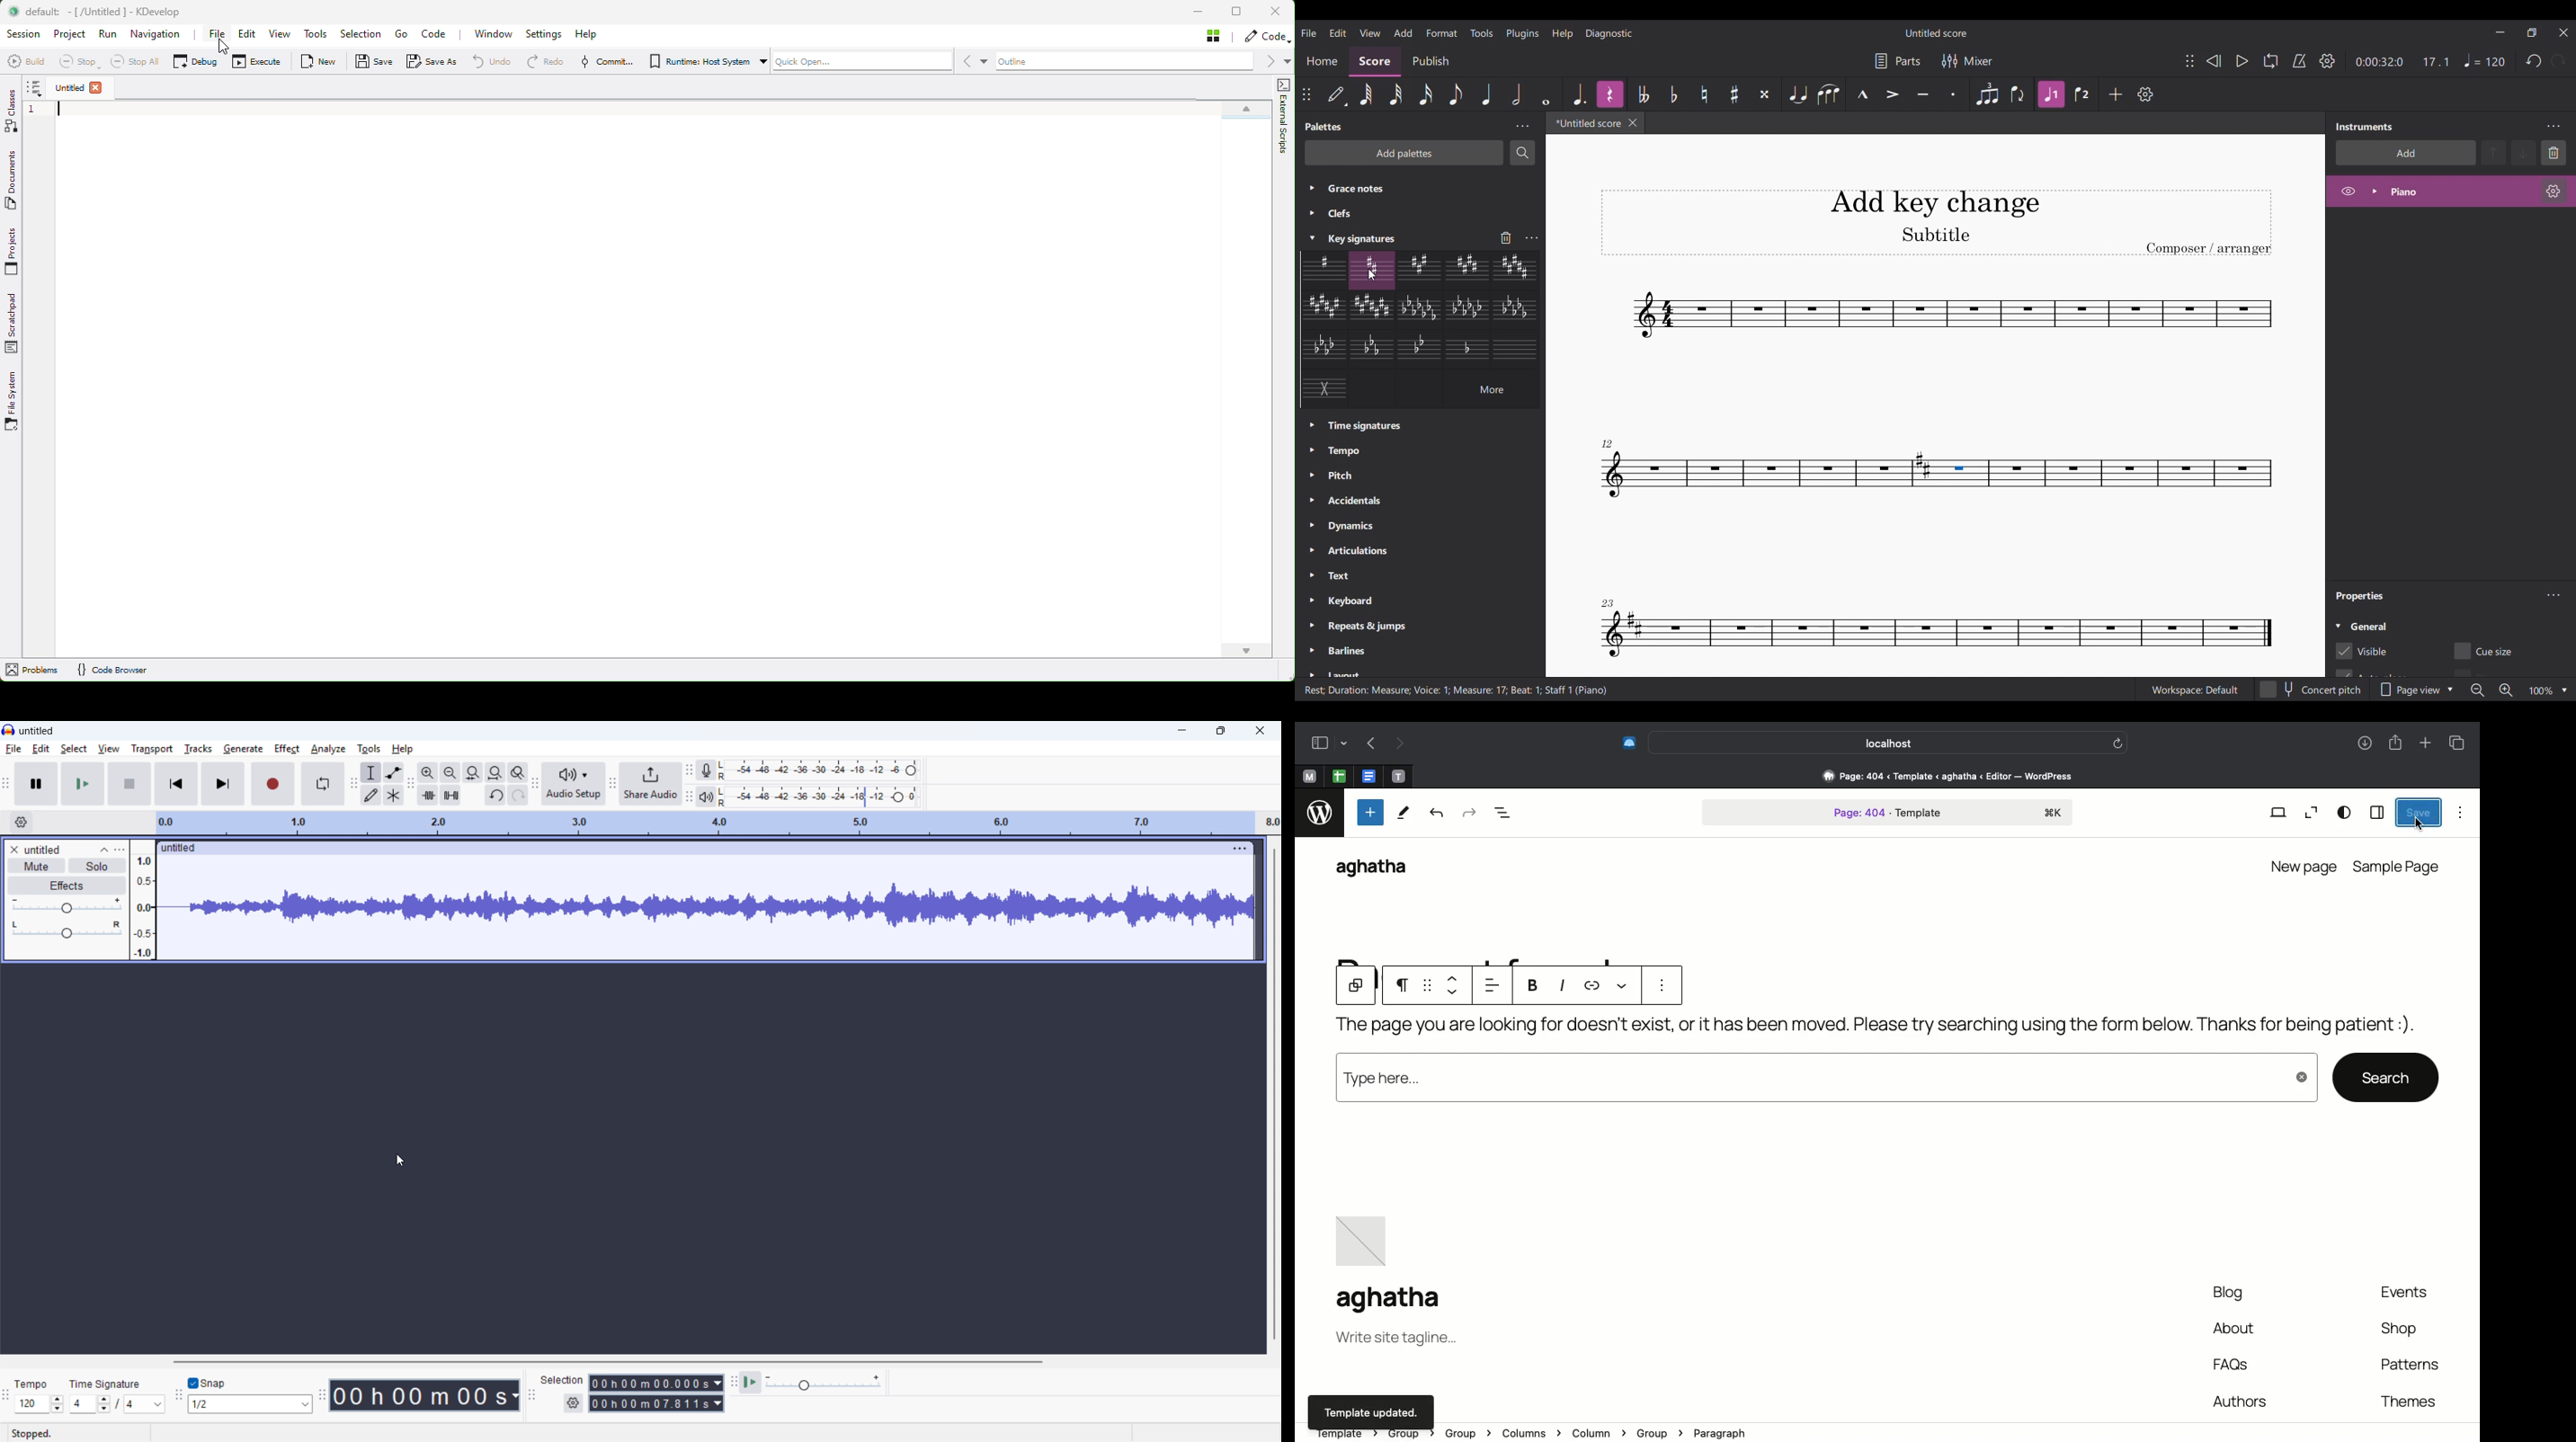 The width and height of the screenshot is (2576, 1456). I want to click on trim audio outside selection, so click(427, 796).